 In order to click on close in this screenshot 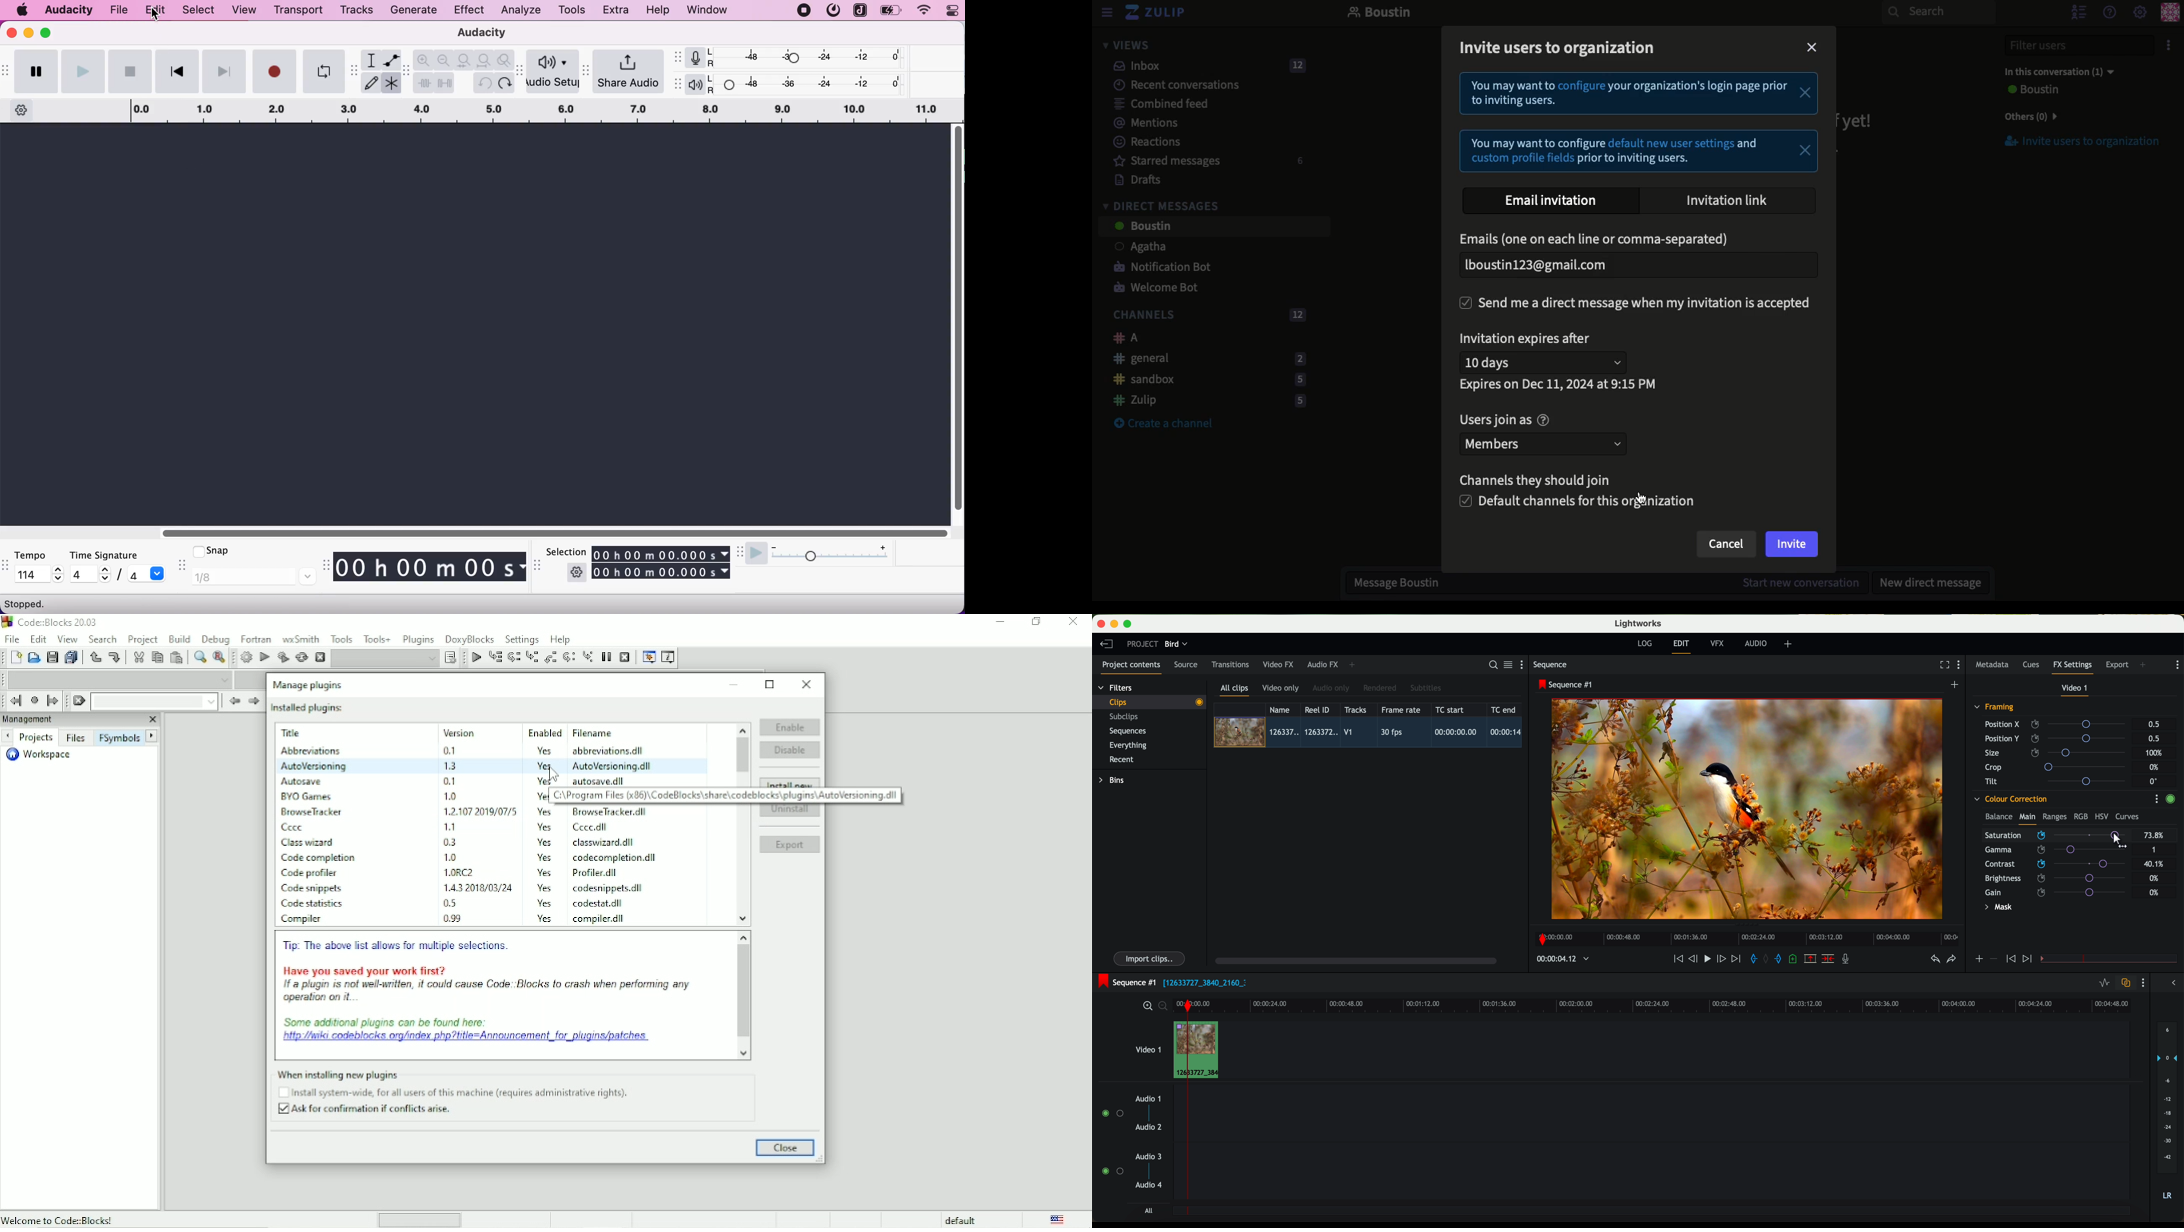, I will do `click(12, 33)`.